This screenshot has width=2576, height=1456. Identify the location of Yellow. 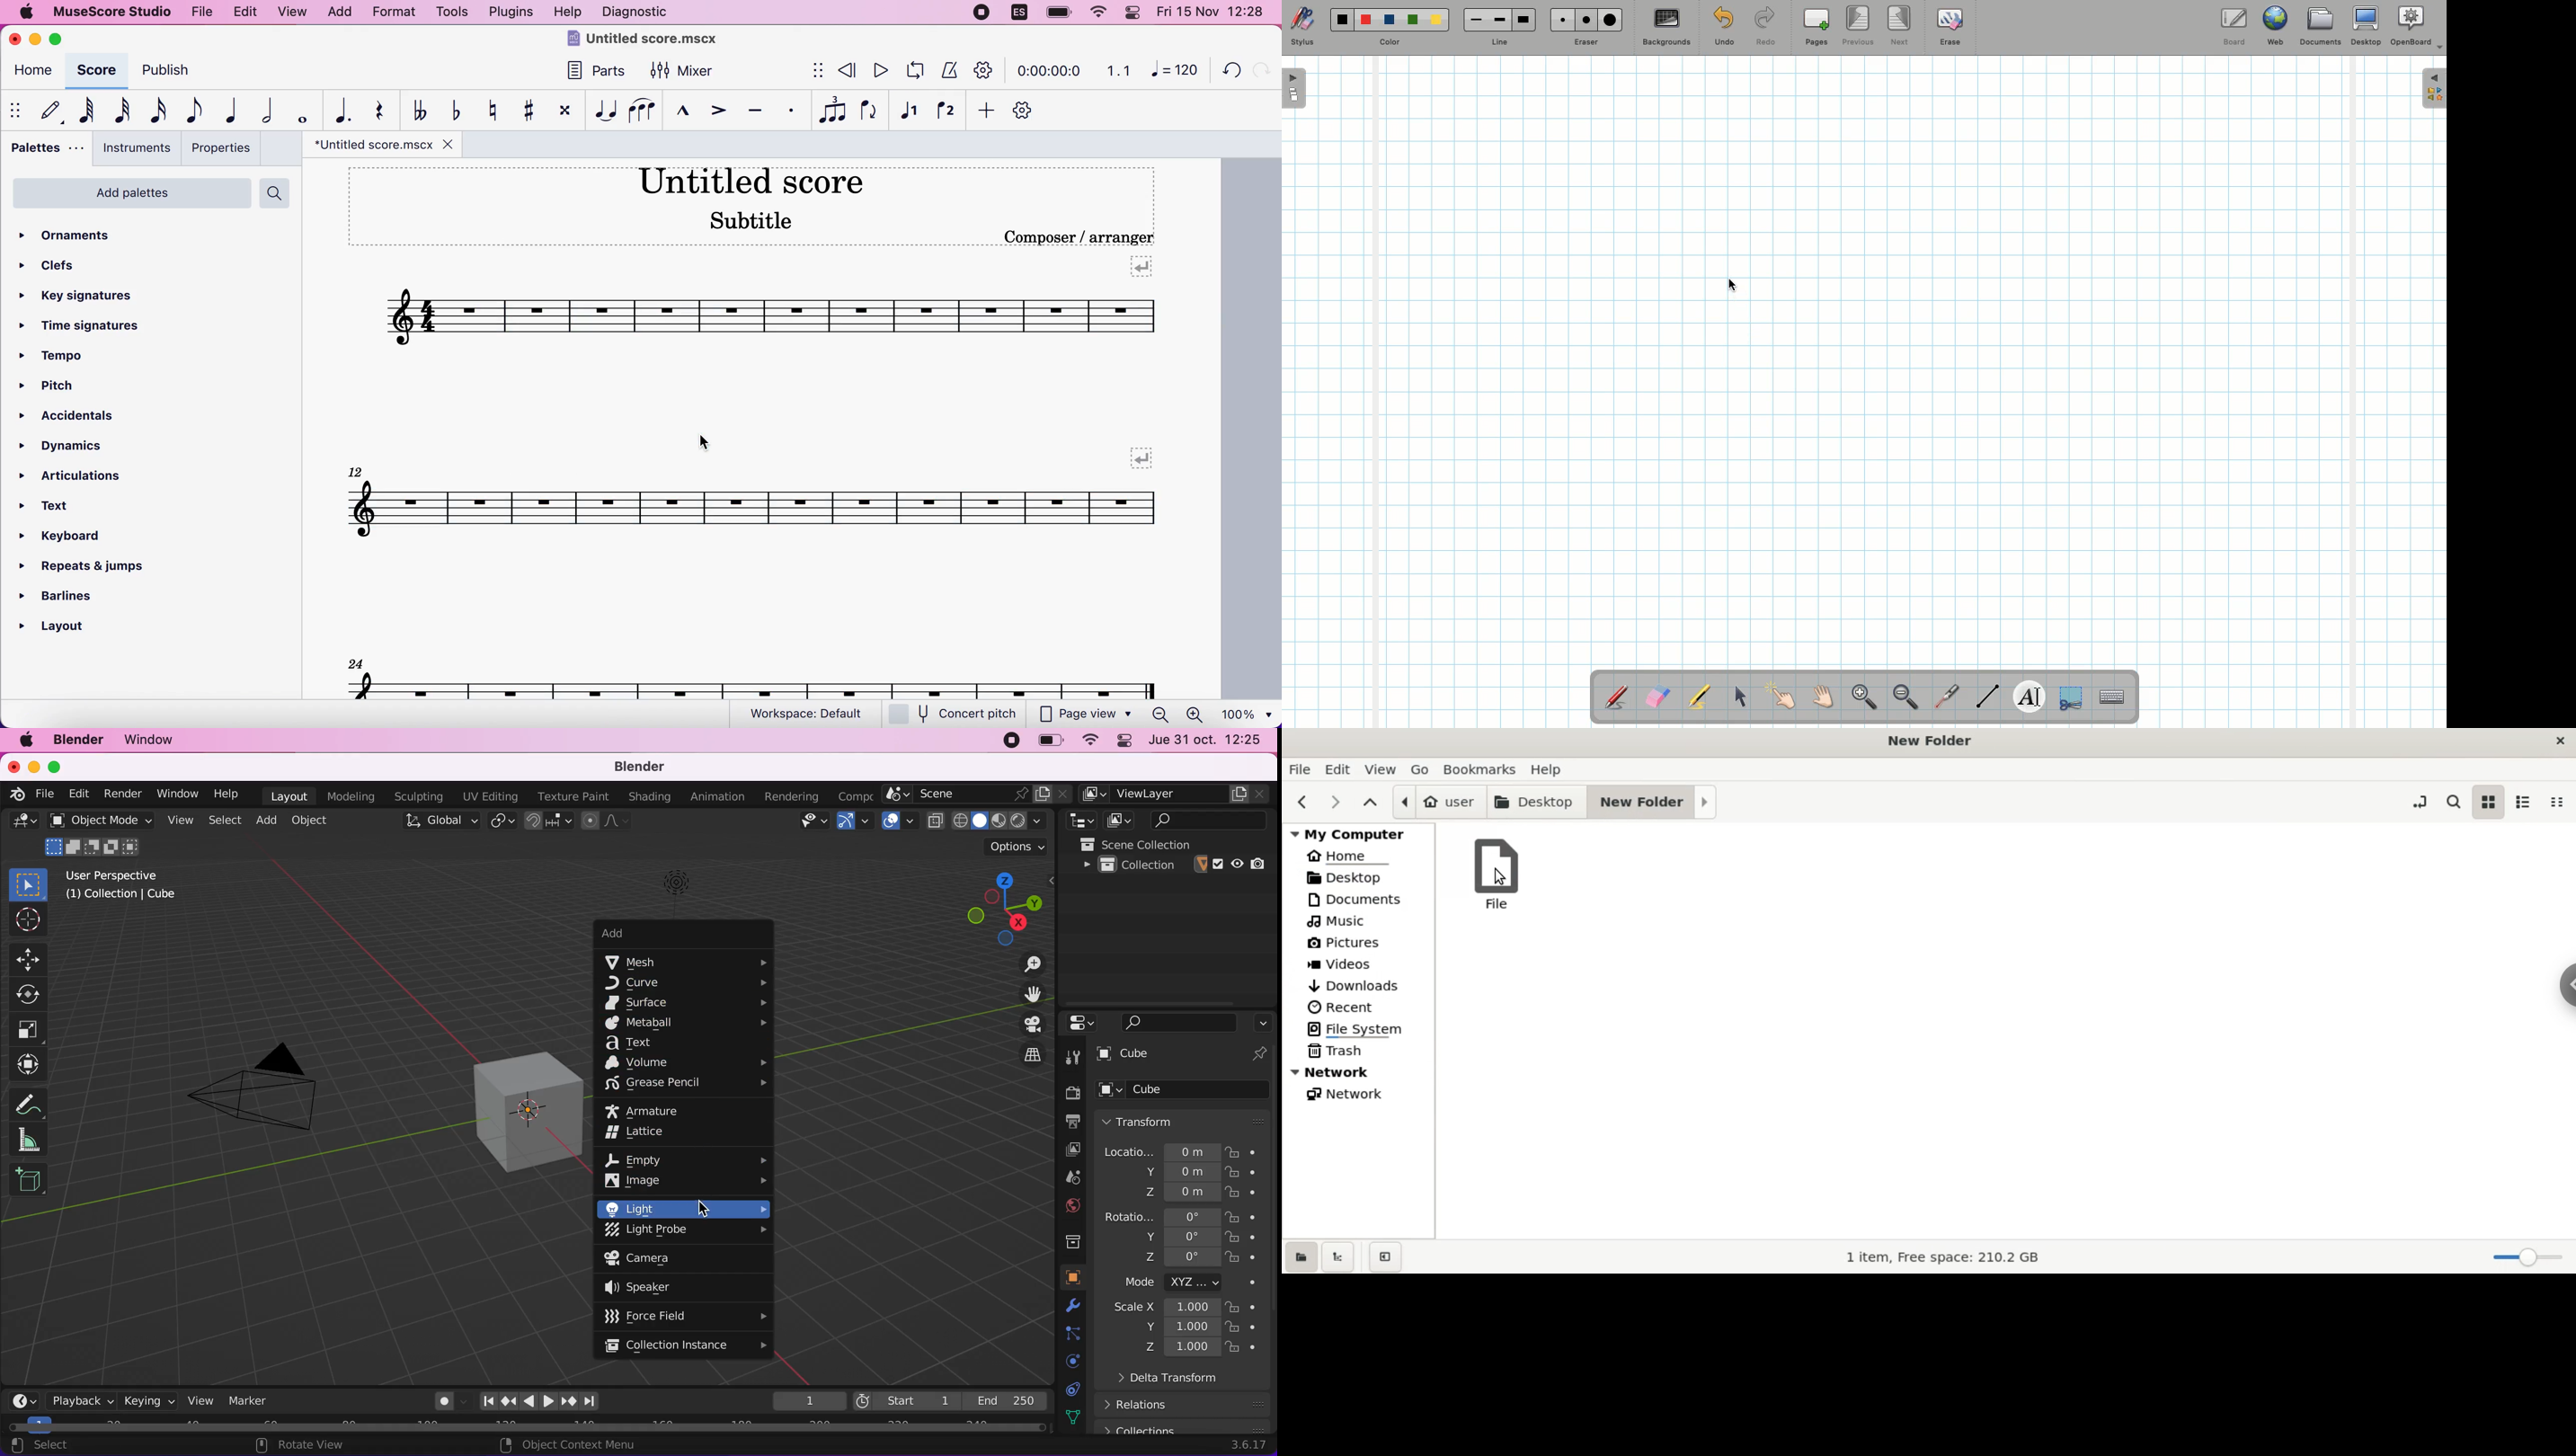
(1436, 19).